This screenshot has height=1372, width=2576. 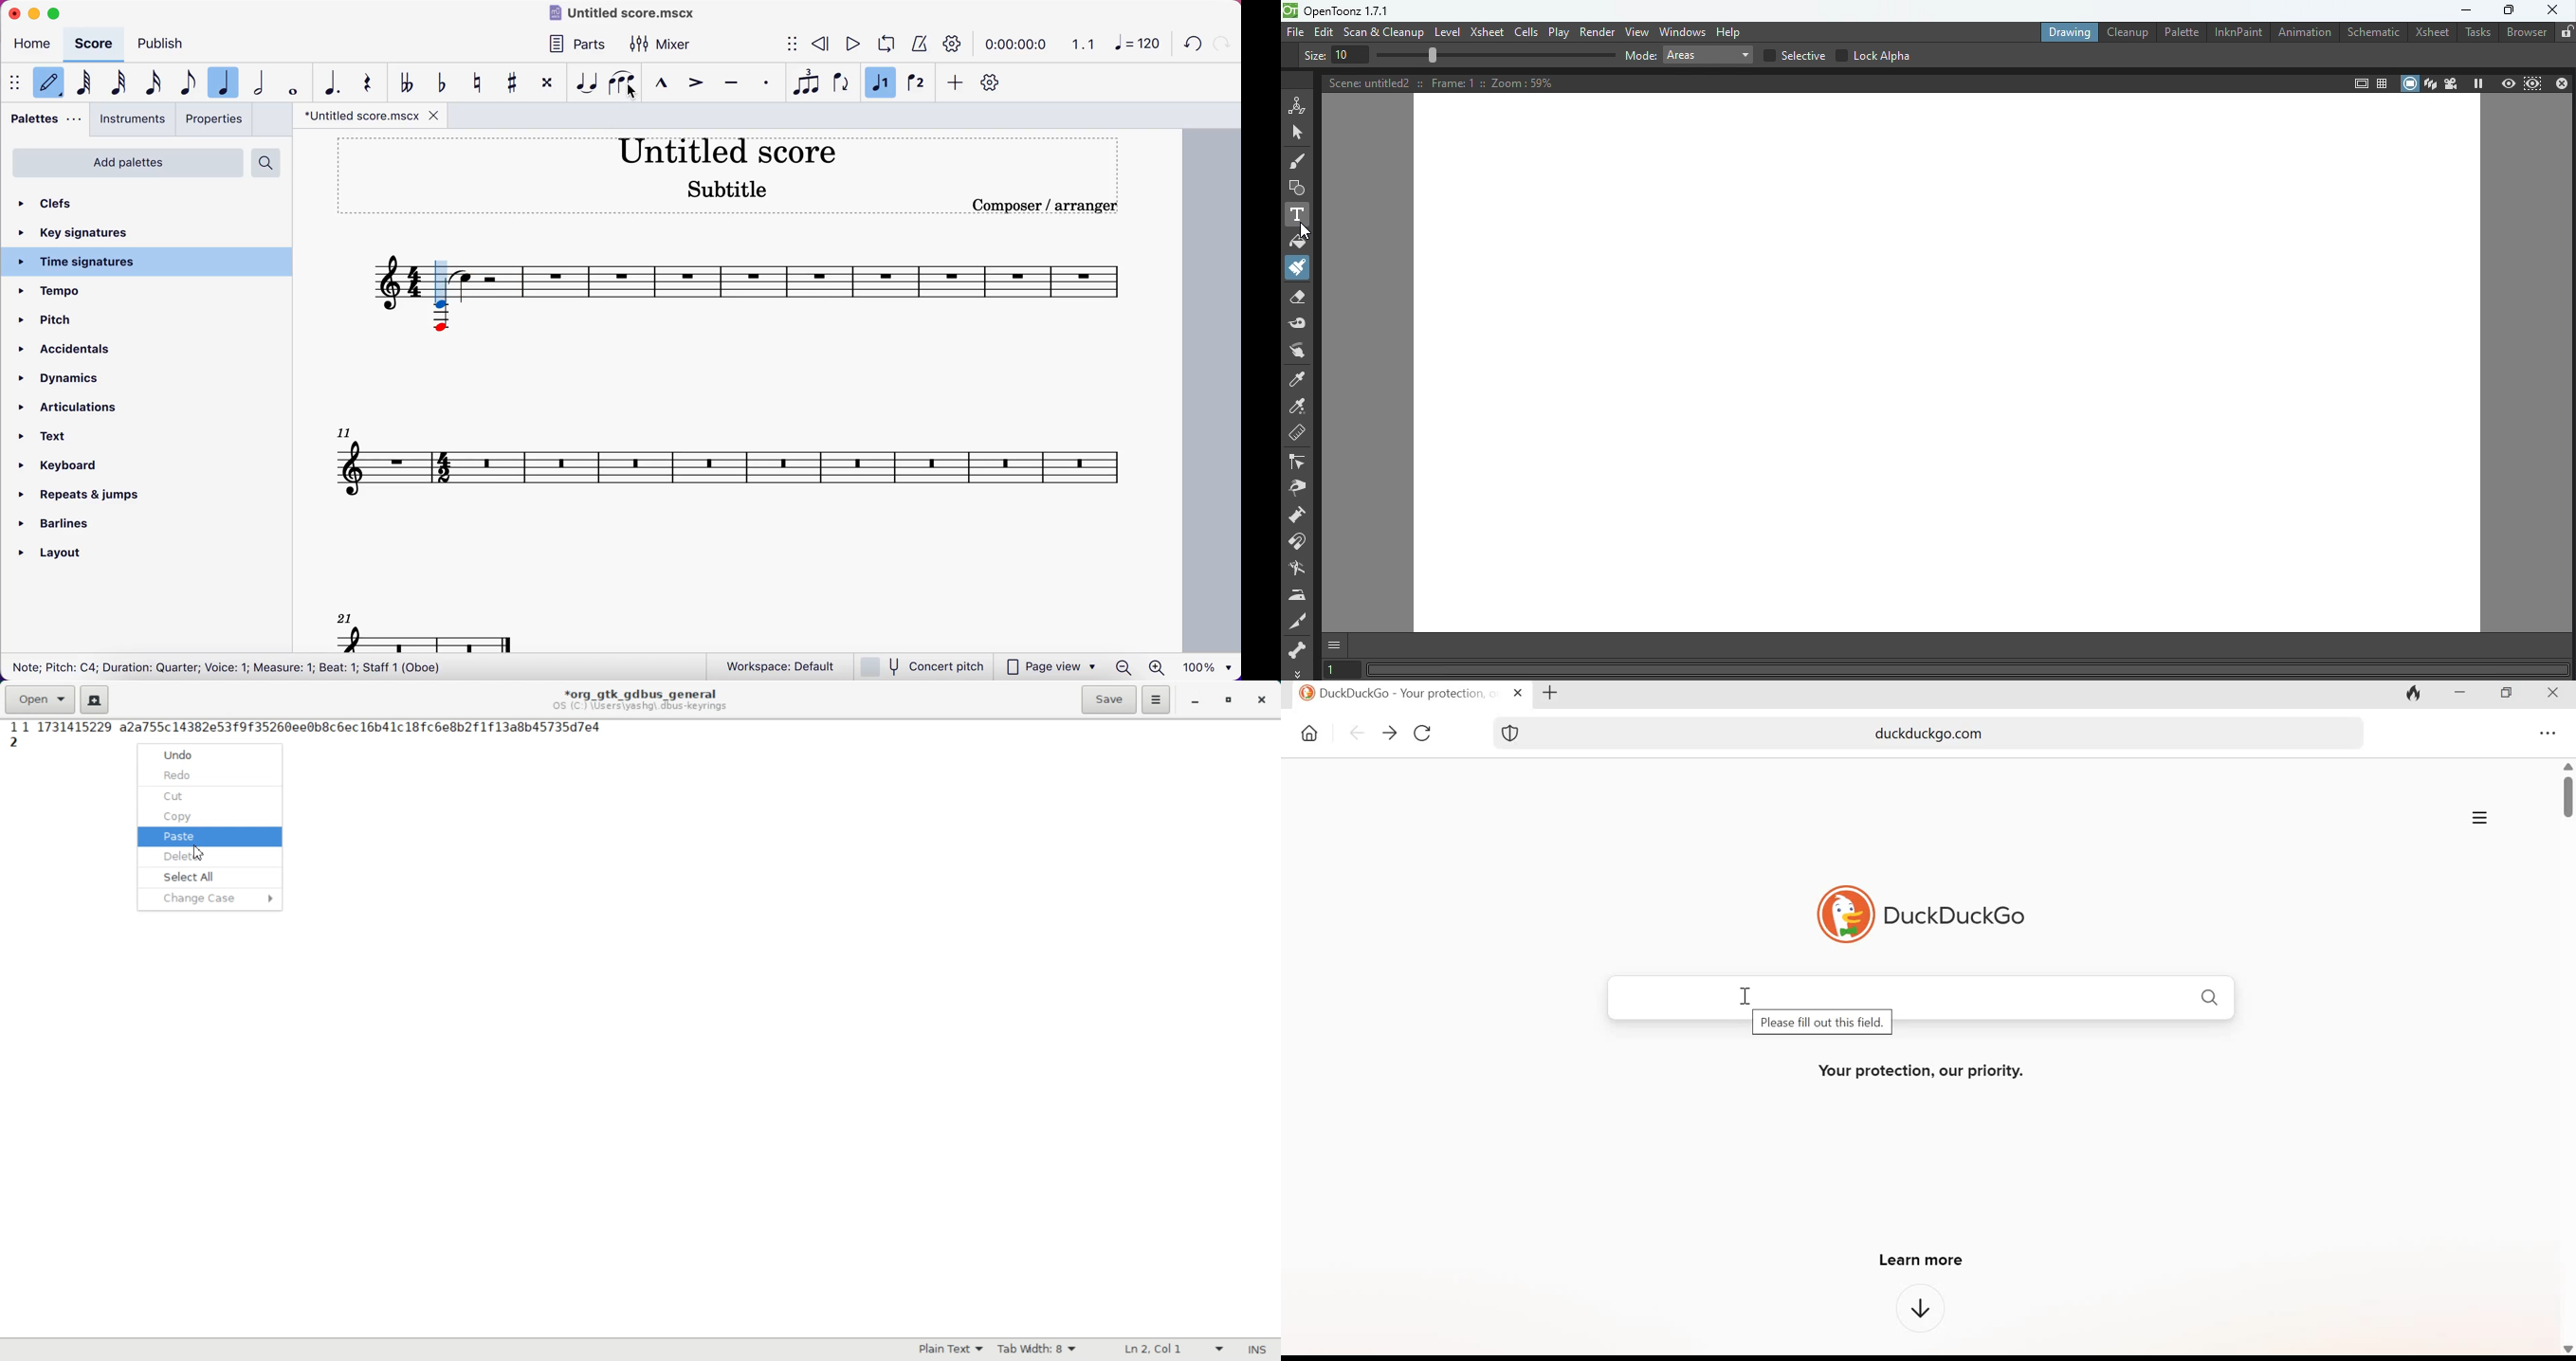 I want to click on page view, so click(x=1049, y=667).